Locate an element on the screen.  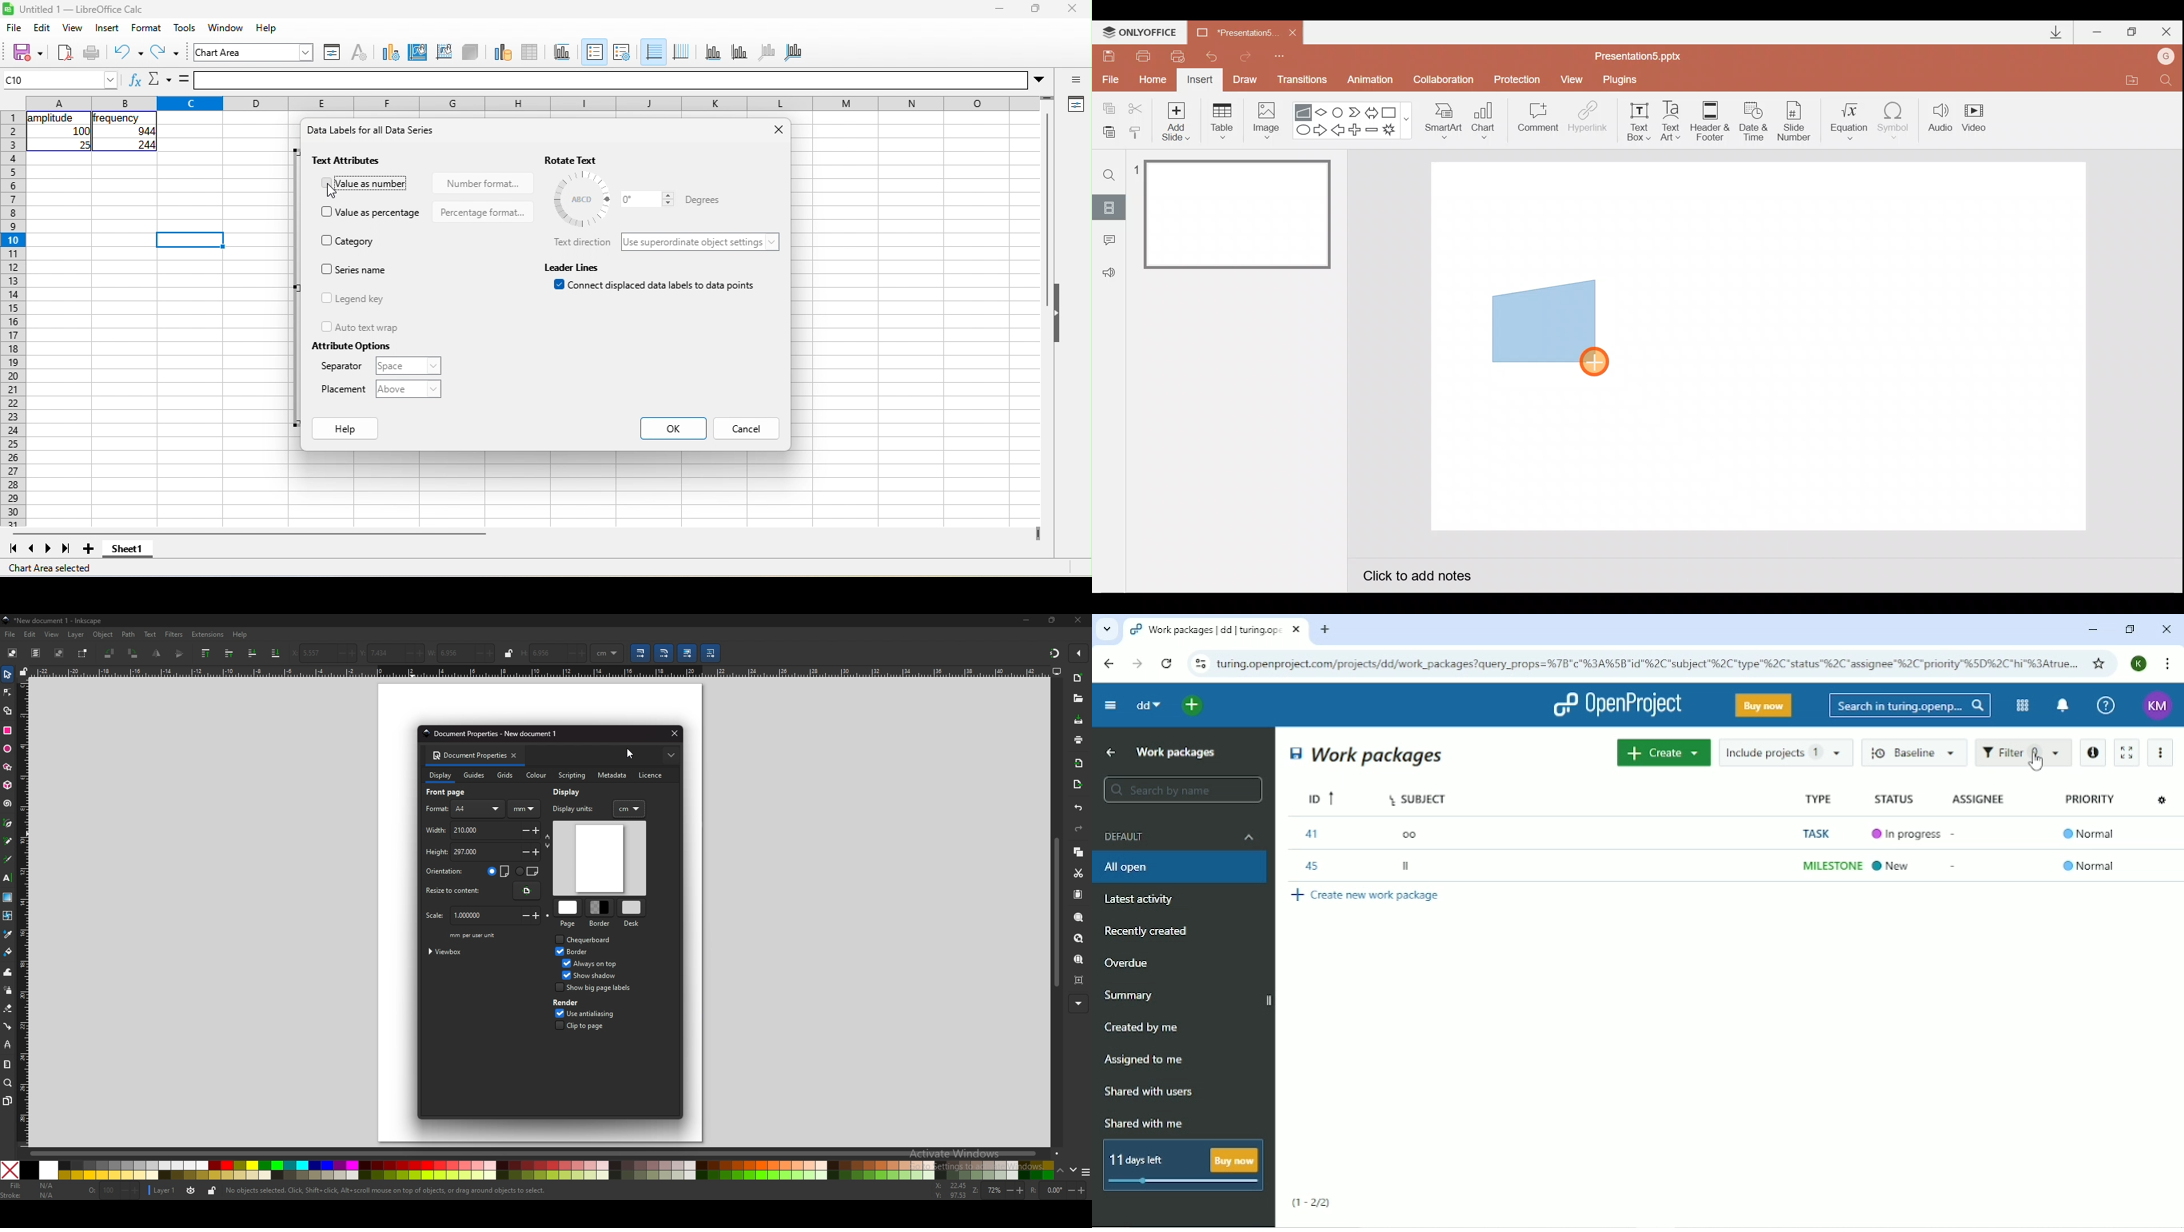
cut is located at coordinates (1078, 874).